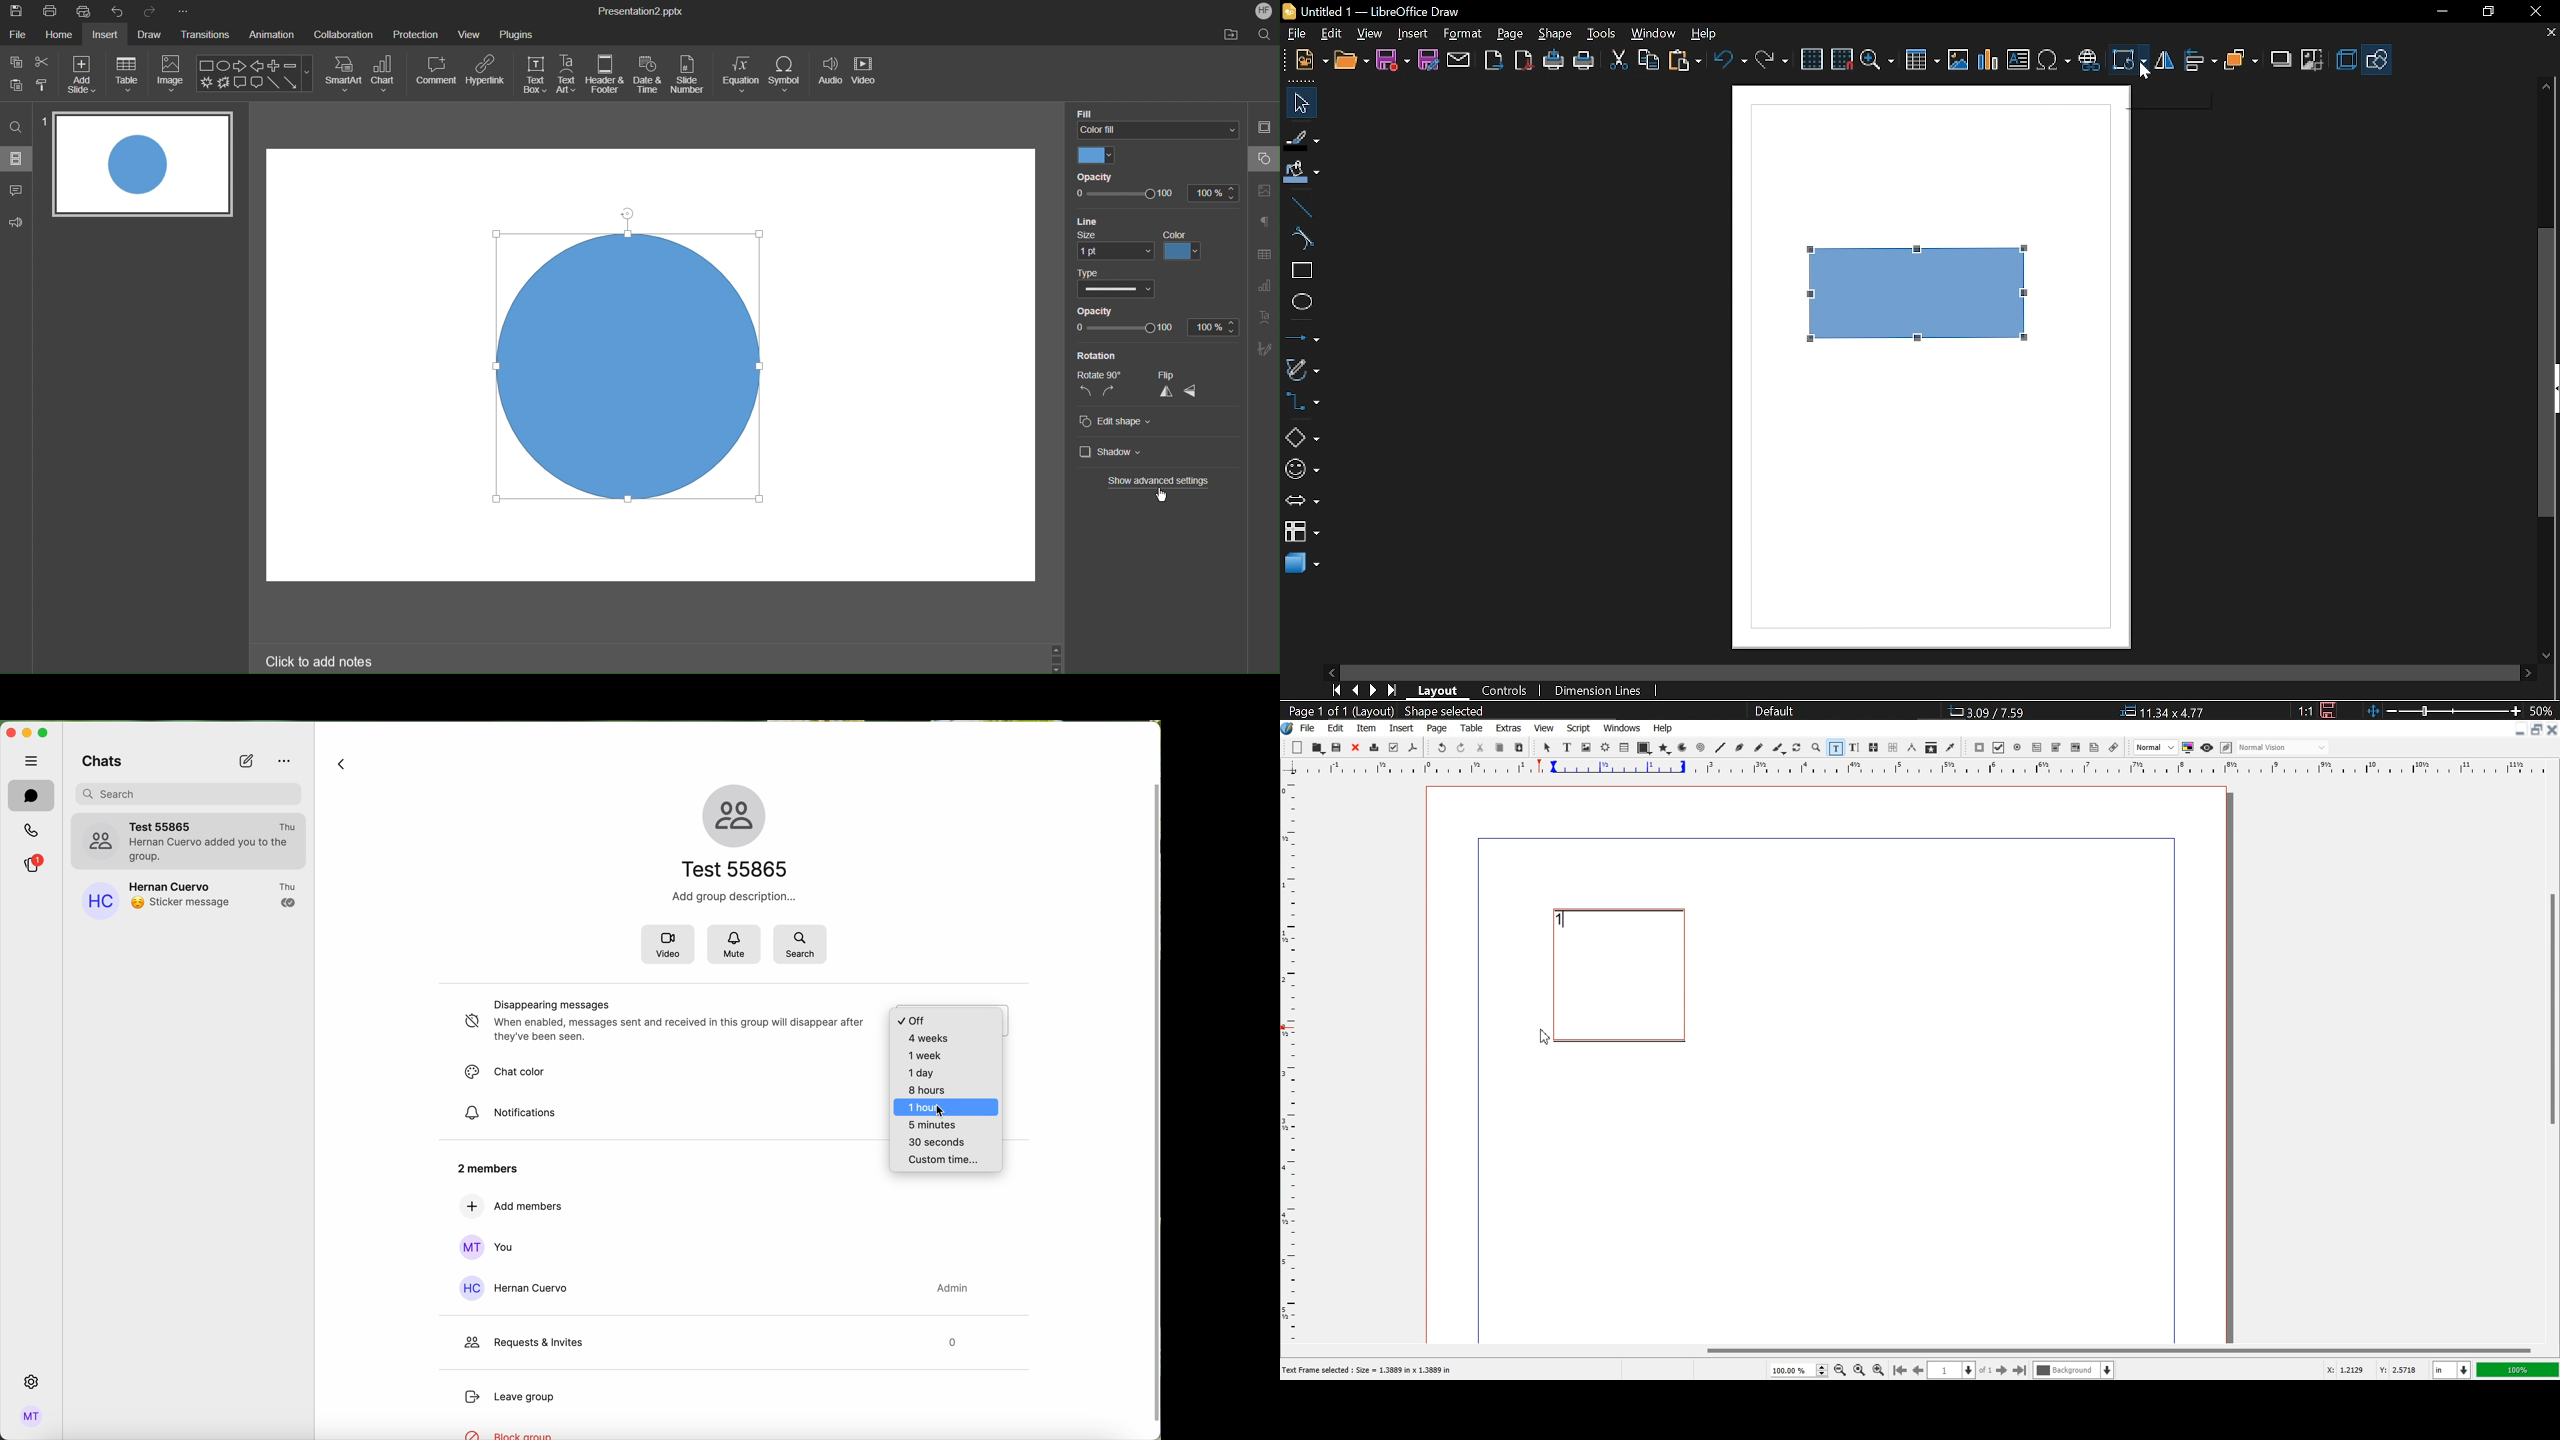 The width and height of the screenshot is (2576, 1456). What do you see at coordinates (1506, 693) in the screenshot?
I see `controls` at bounding box center [1506, 693].